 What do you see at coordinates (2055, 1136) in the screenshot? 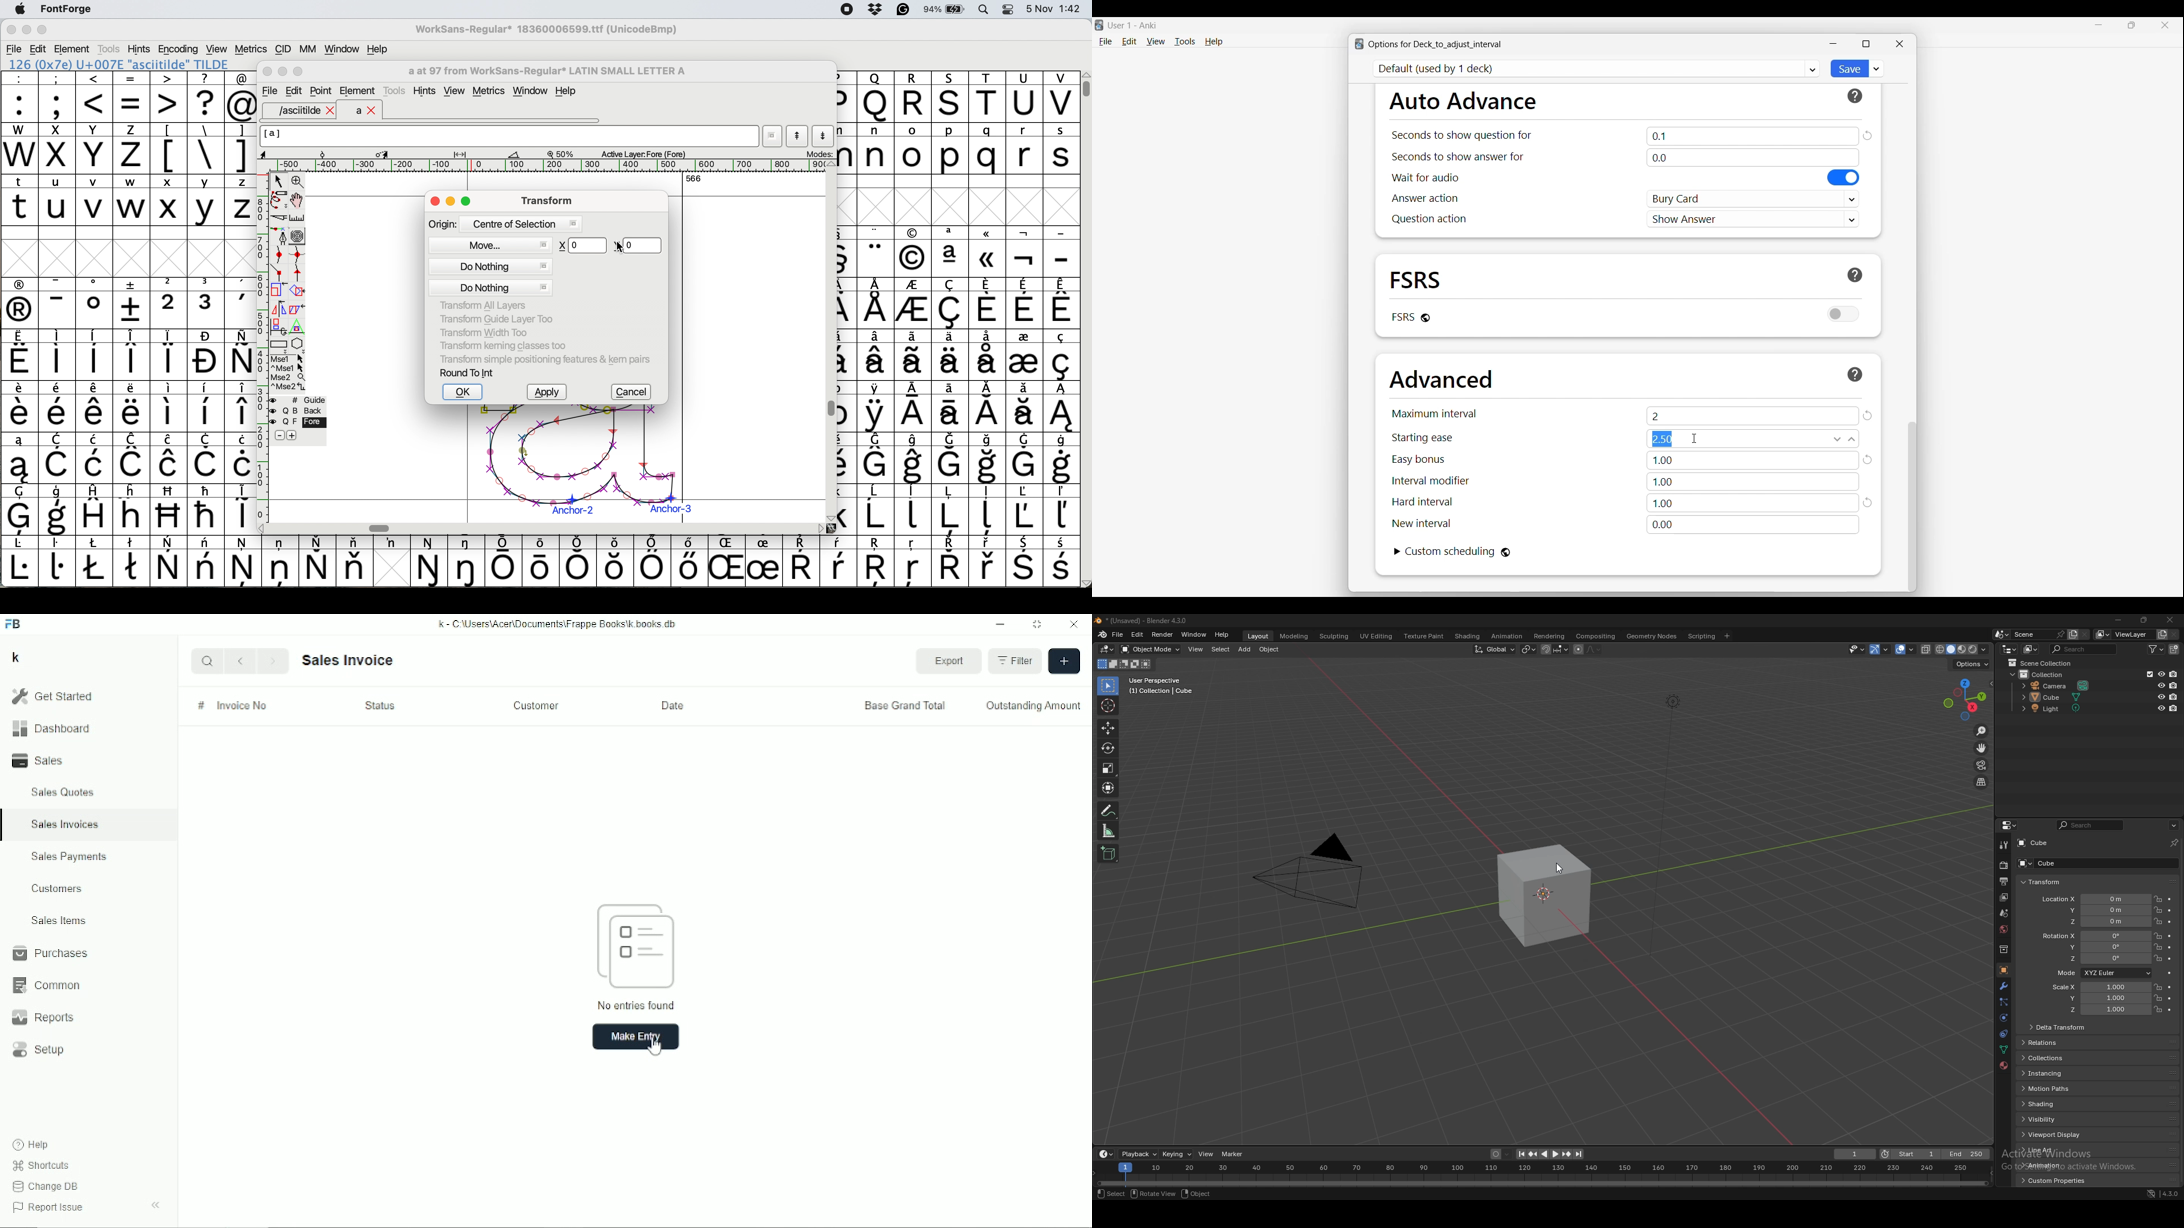
I see `viewport display` at bounding box center [2055, 1136].